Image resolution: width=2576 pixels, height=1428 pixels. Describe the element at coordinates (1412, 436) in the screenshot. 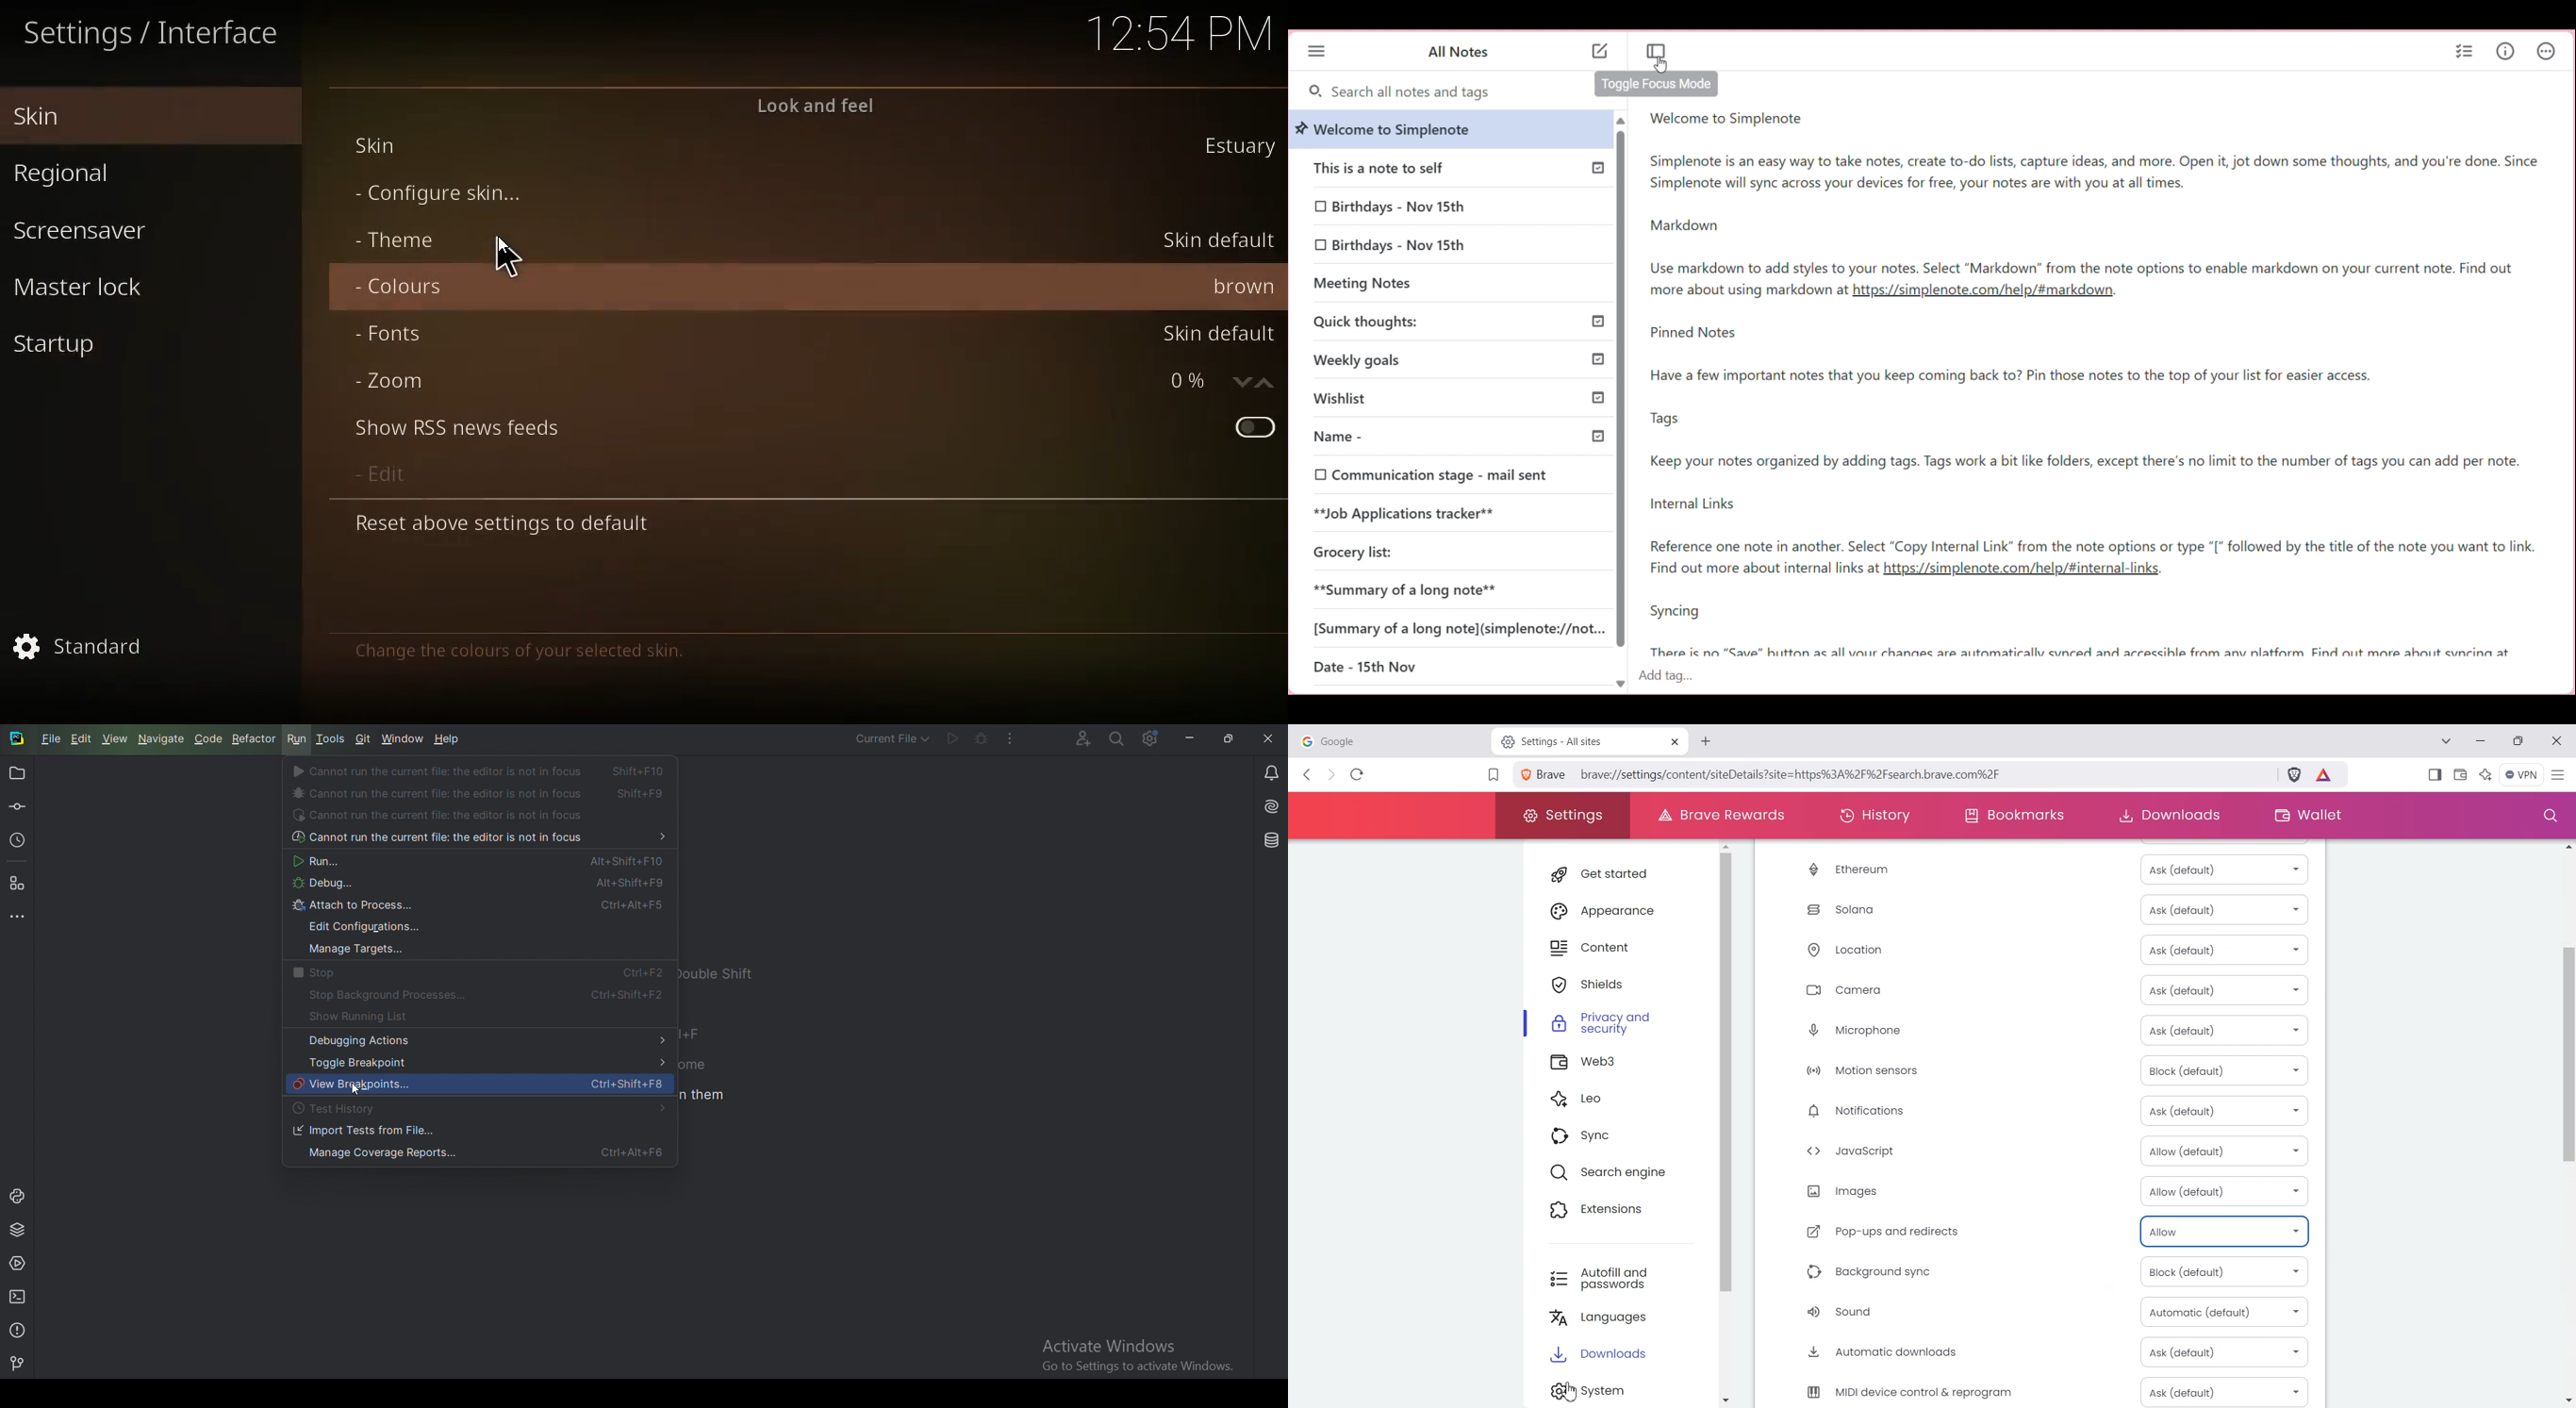

I see `Name -` at that location.